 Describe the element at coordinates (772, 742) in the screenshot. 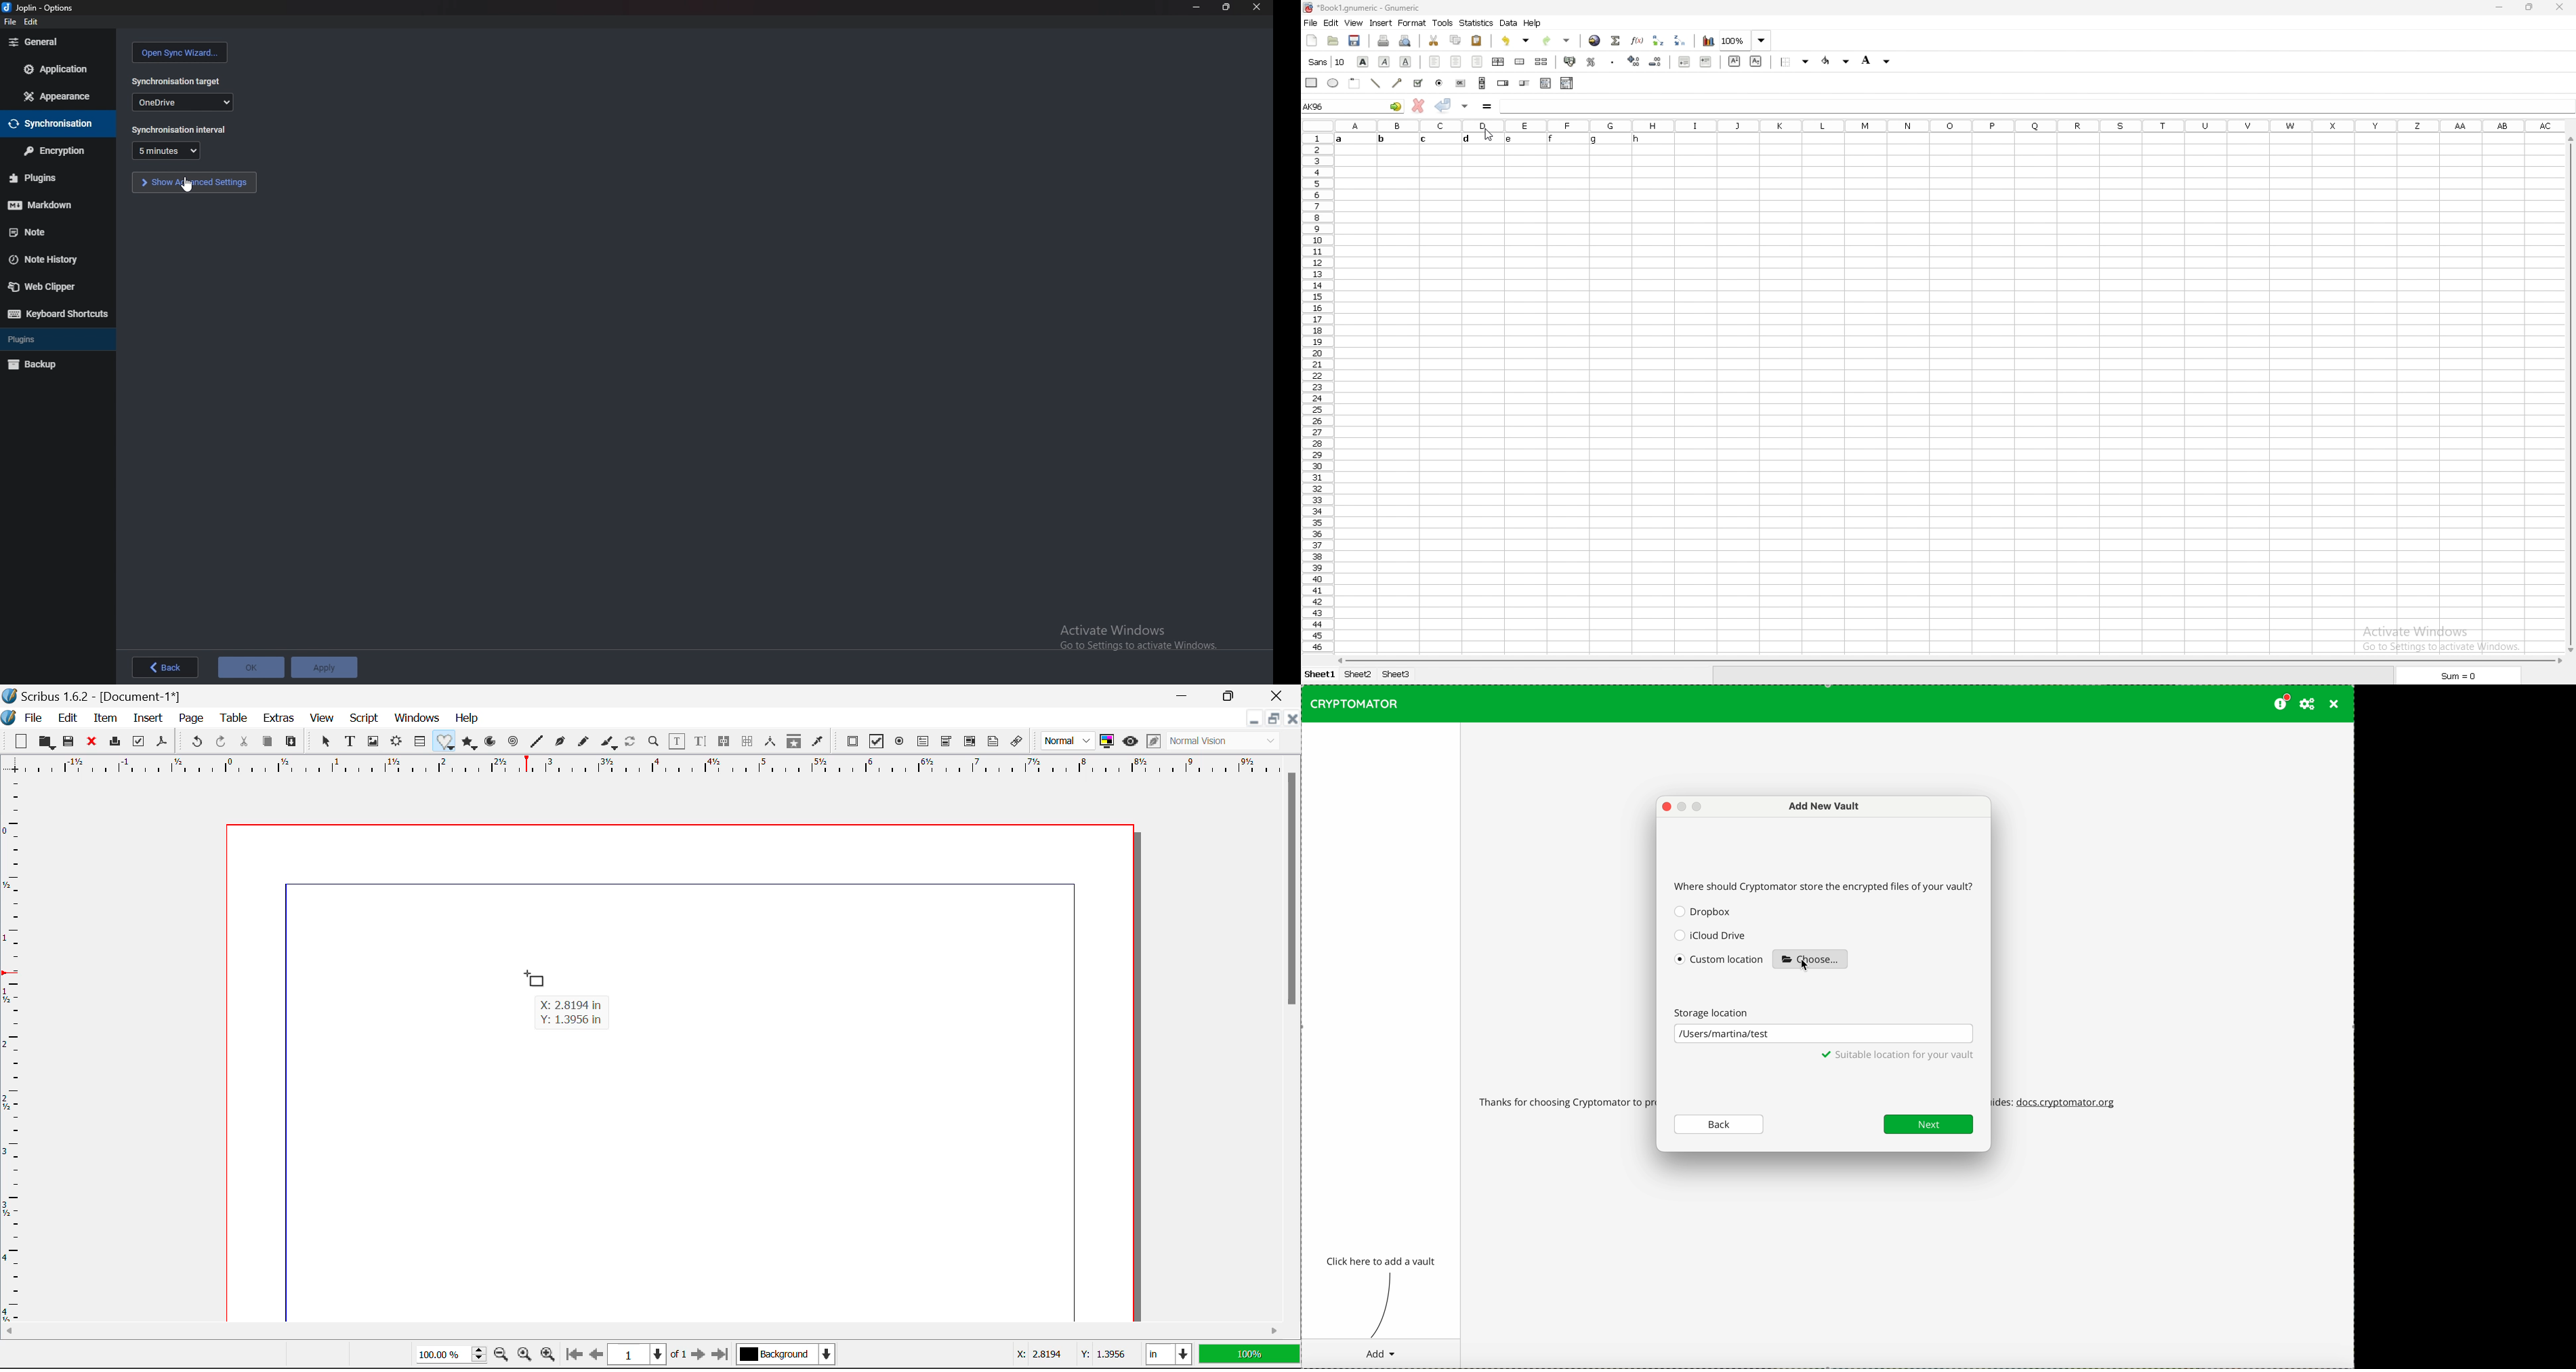

I see `Measurements` at that location.